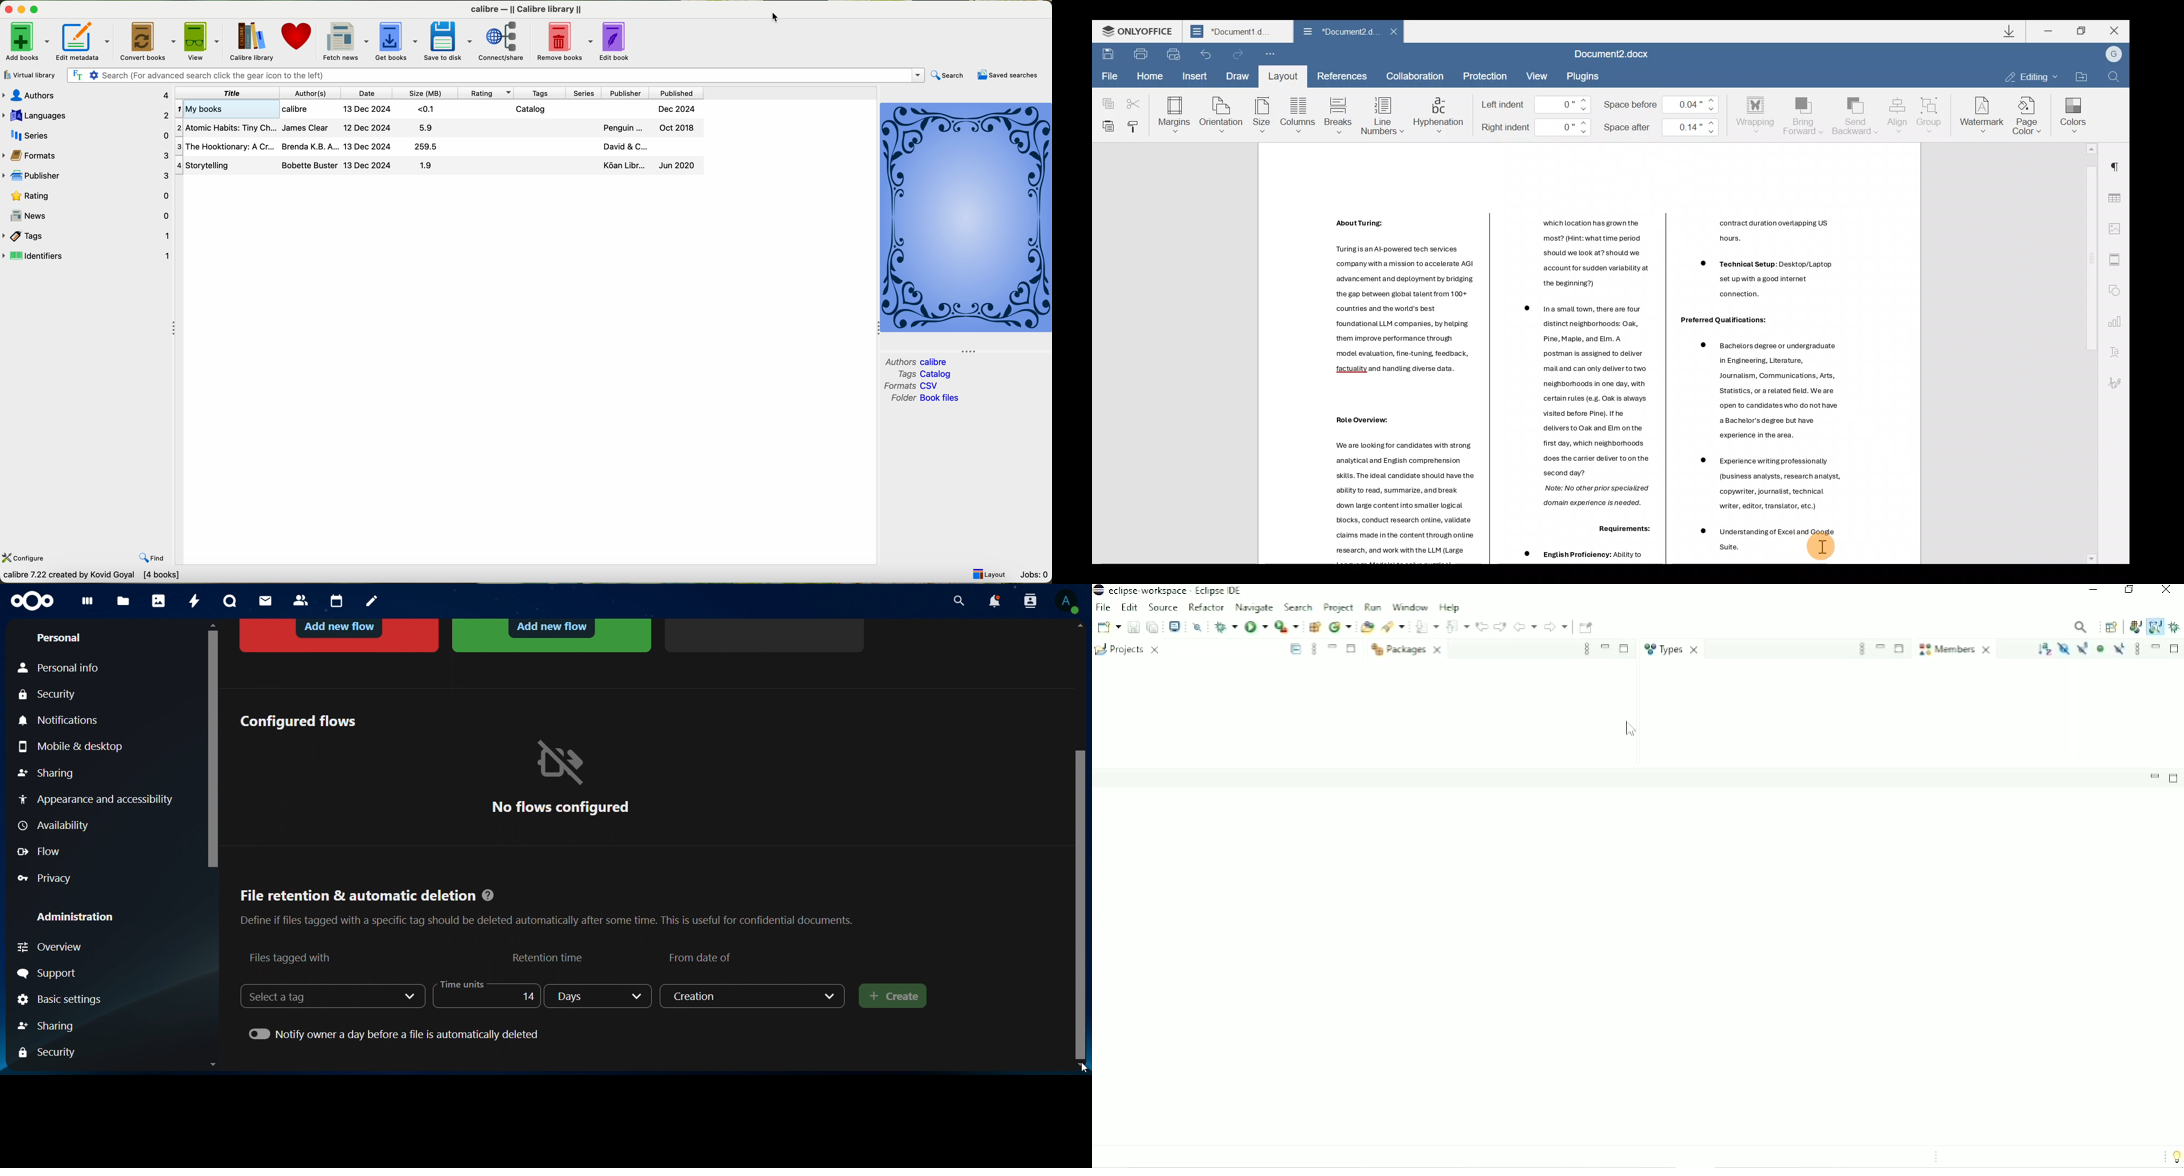  I want to click on , so click(1400, 311).